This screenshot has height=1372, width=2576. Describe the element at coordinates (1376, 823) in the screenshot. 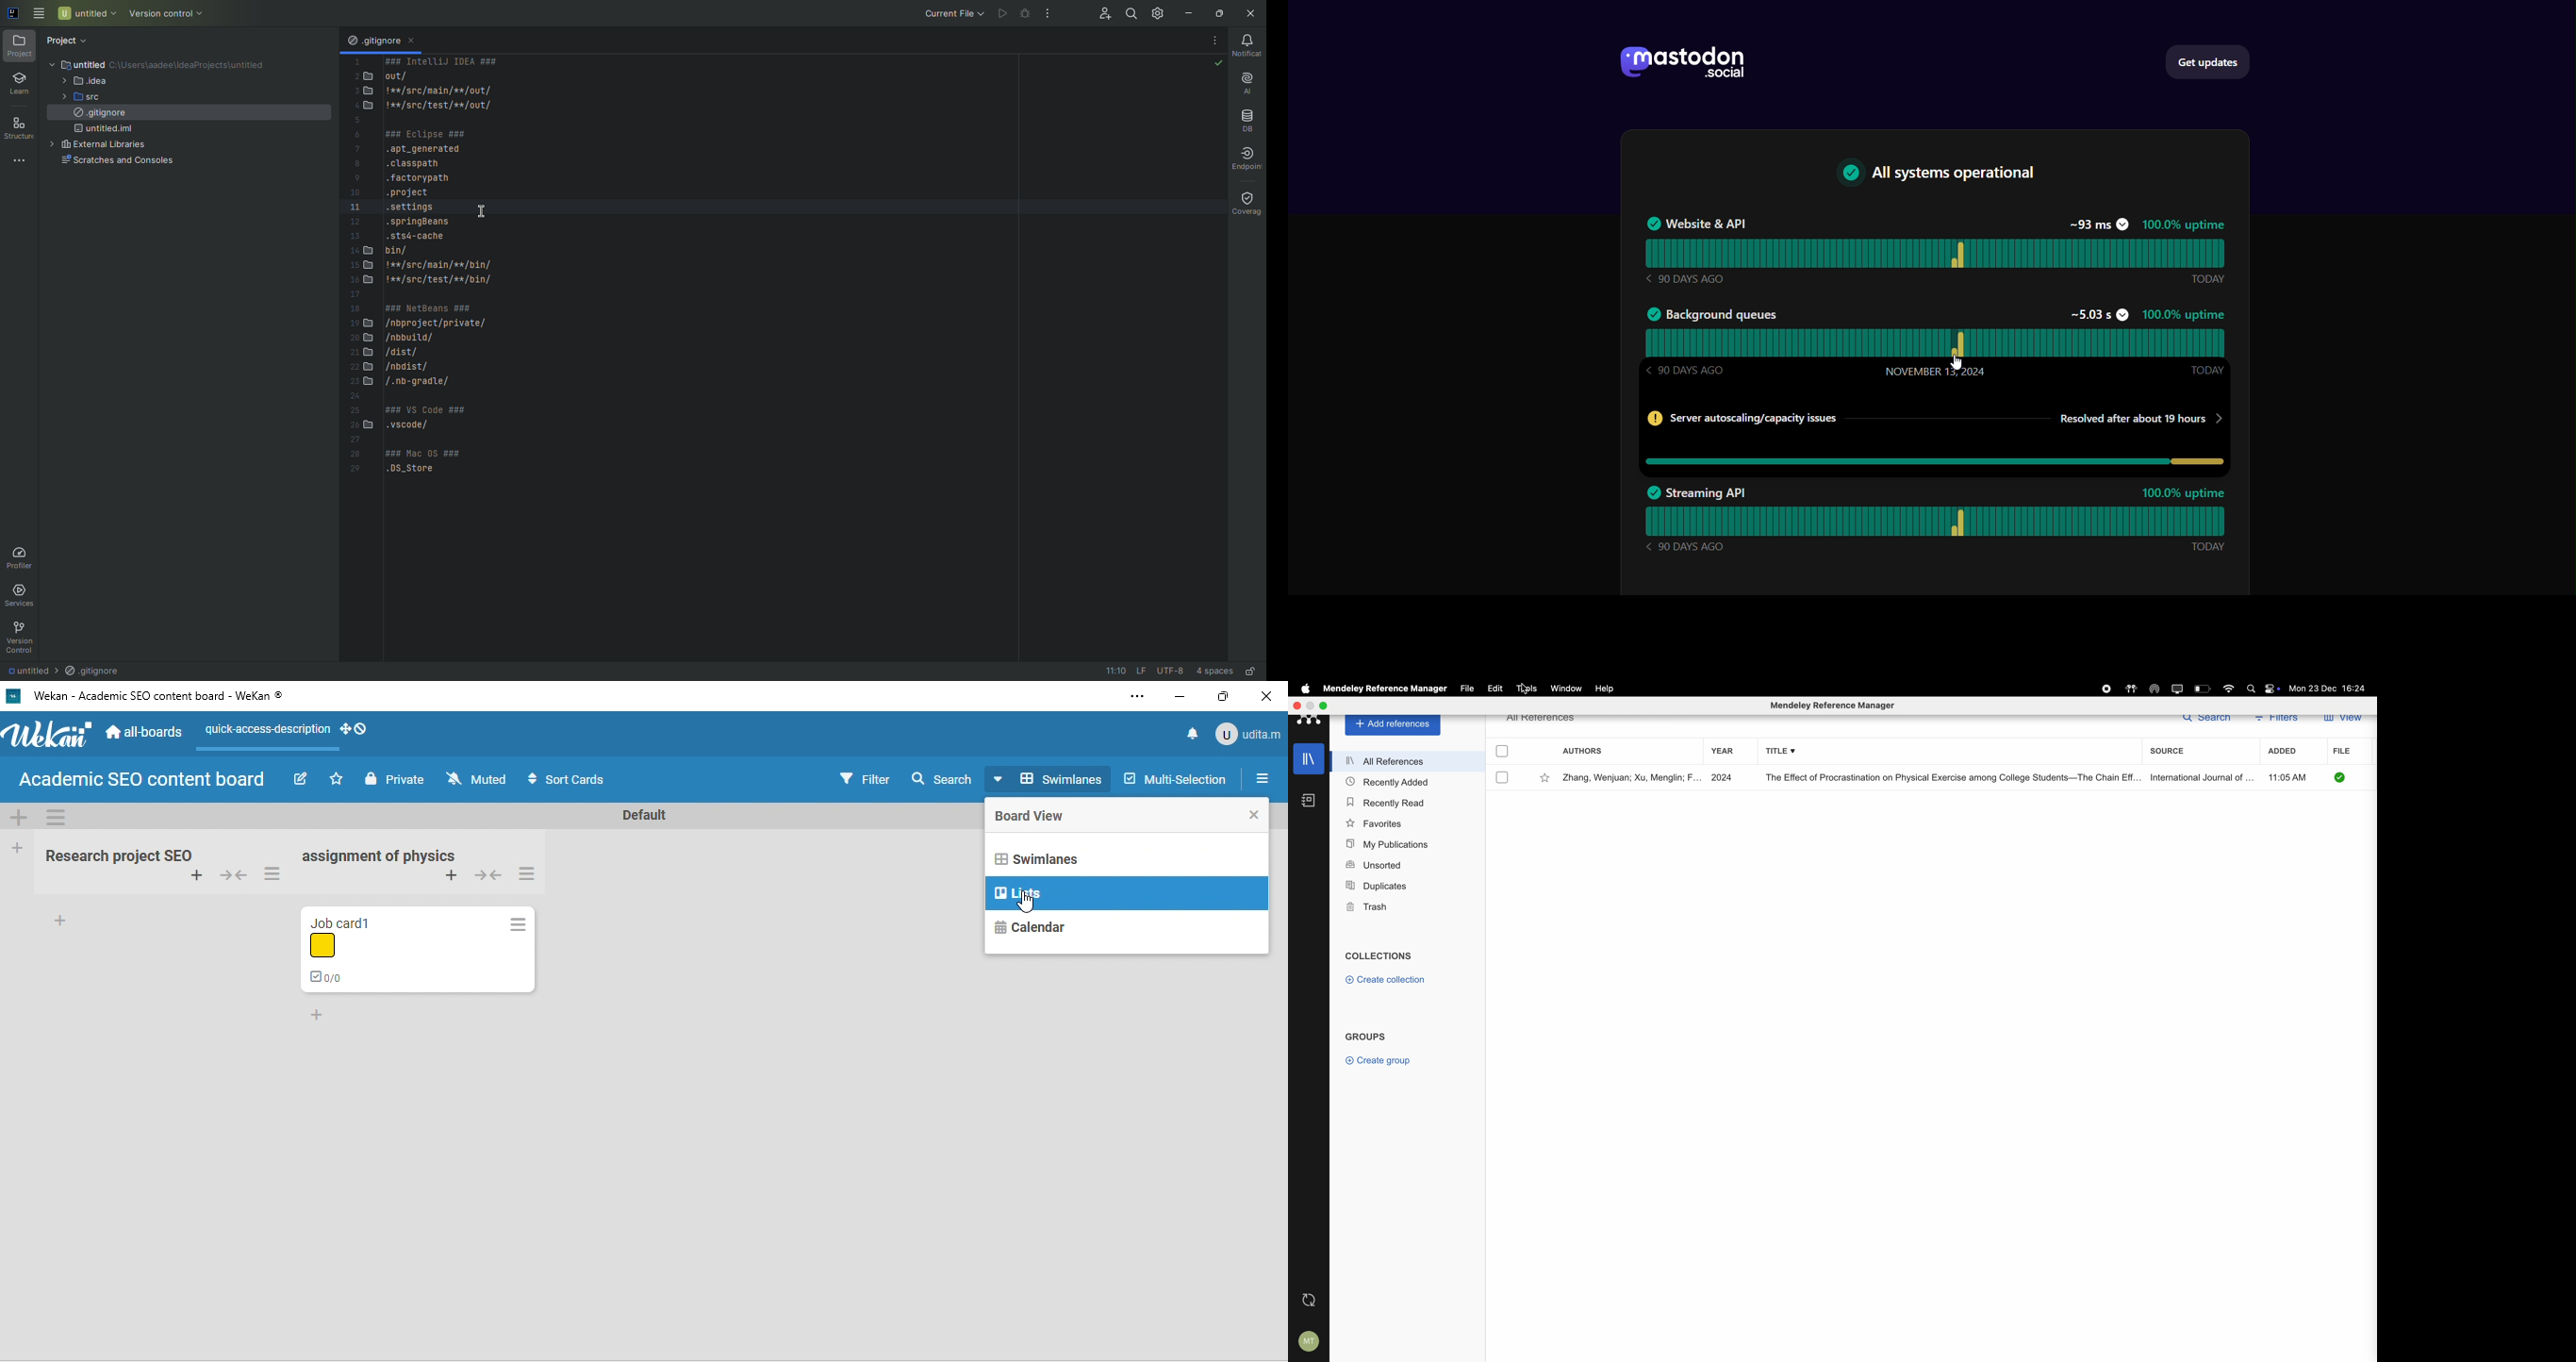

I see `favorites` at that location.